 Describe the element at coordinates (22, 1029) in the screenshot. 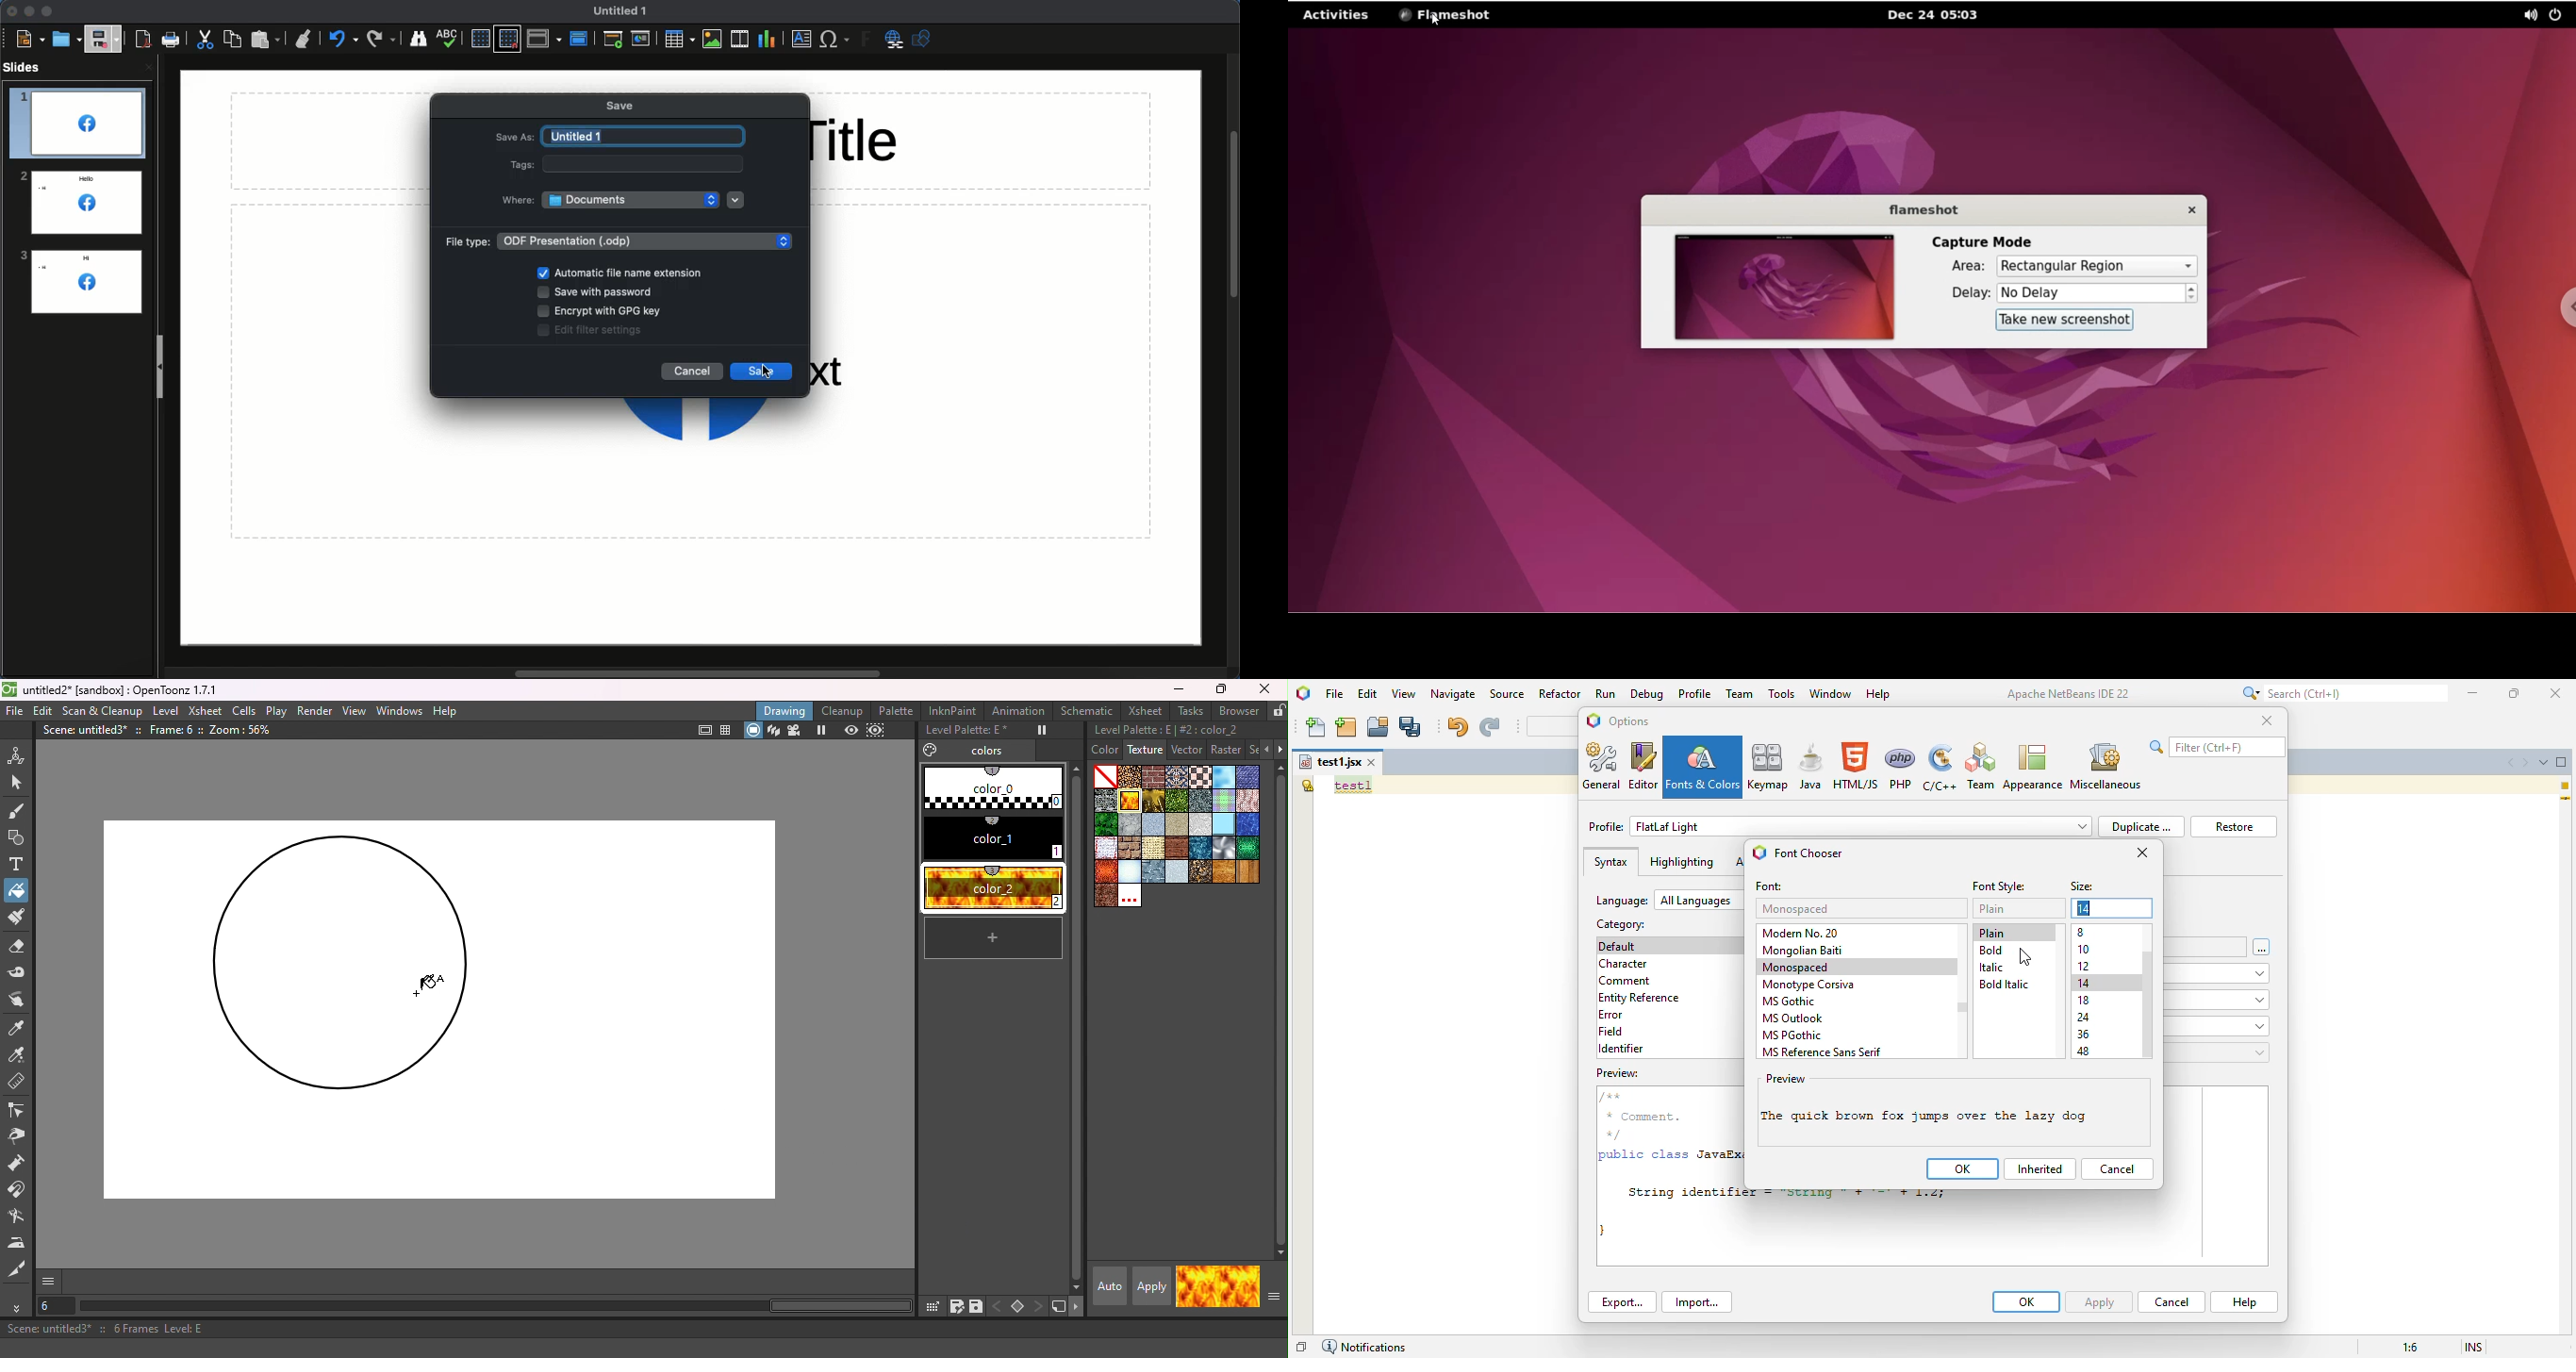

I see `Style picker tool` at that location.